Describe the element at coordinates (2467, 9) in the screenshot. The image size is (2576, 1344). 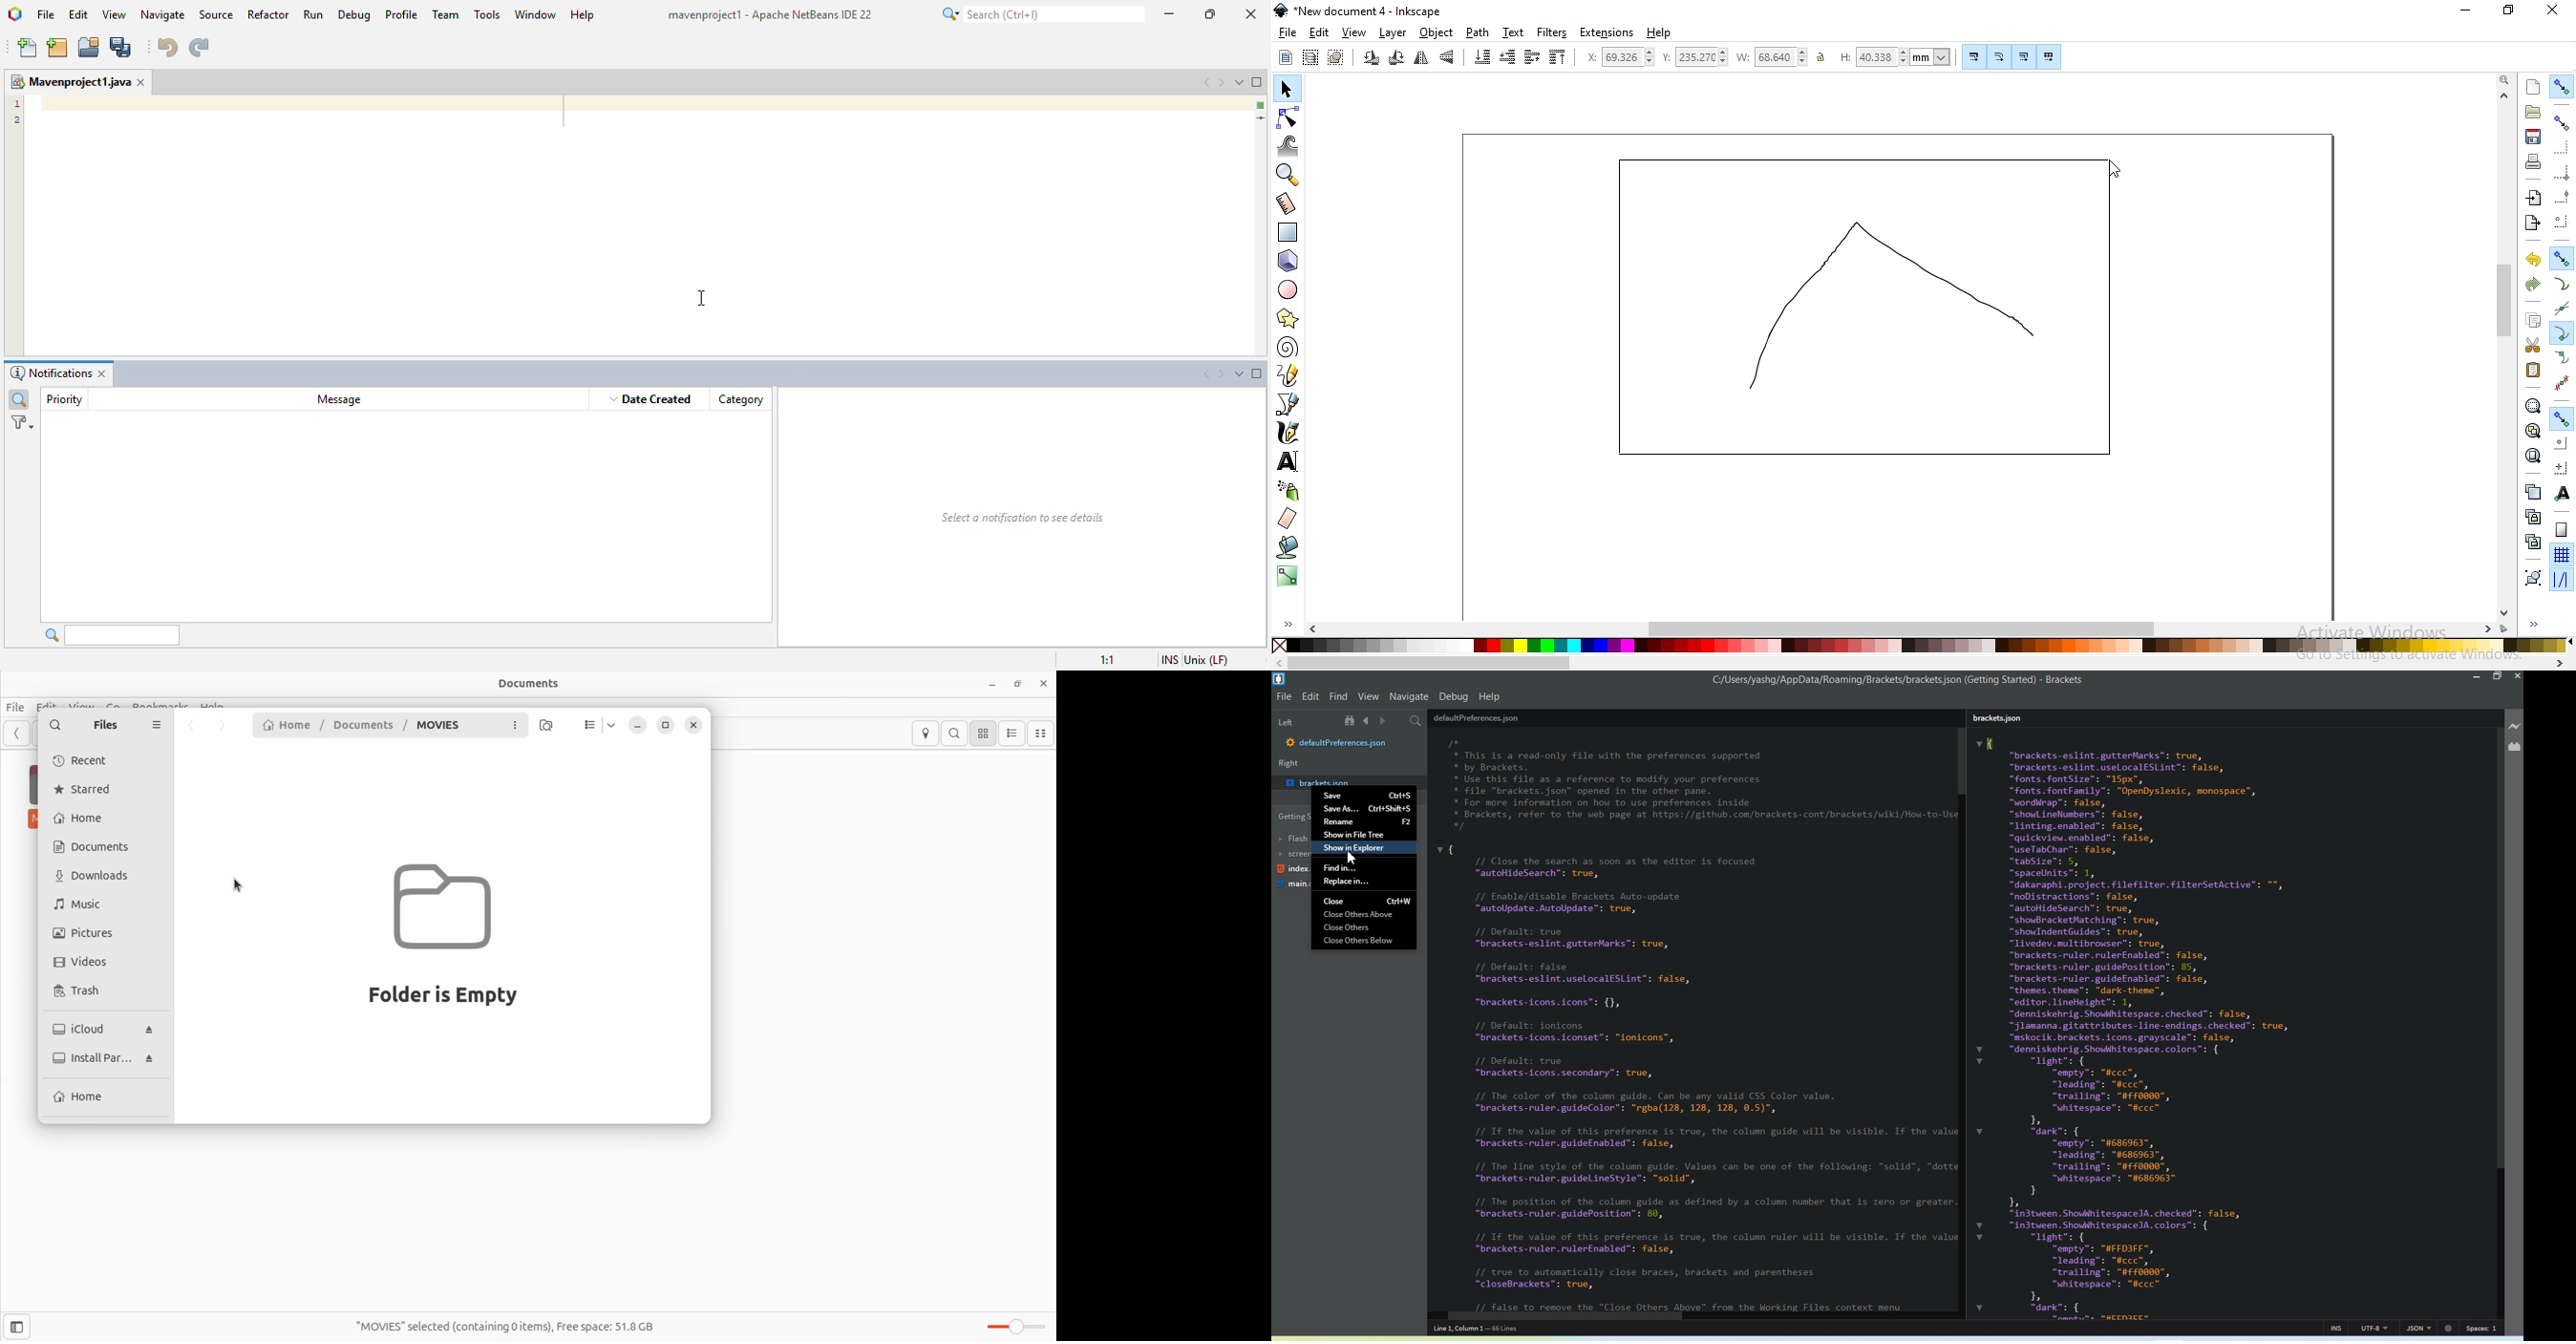
I see `minimize` at that location.